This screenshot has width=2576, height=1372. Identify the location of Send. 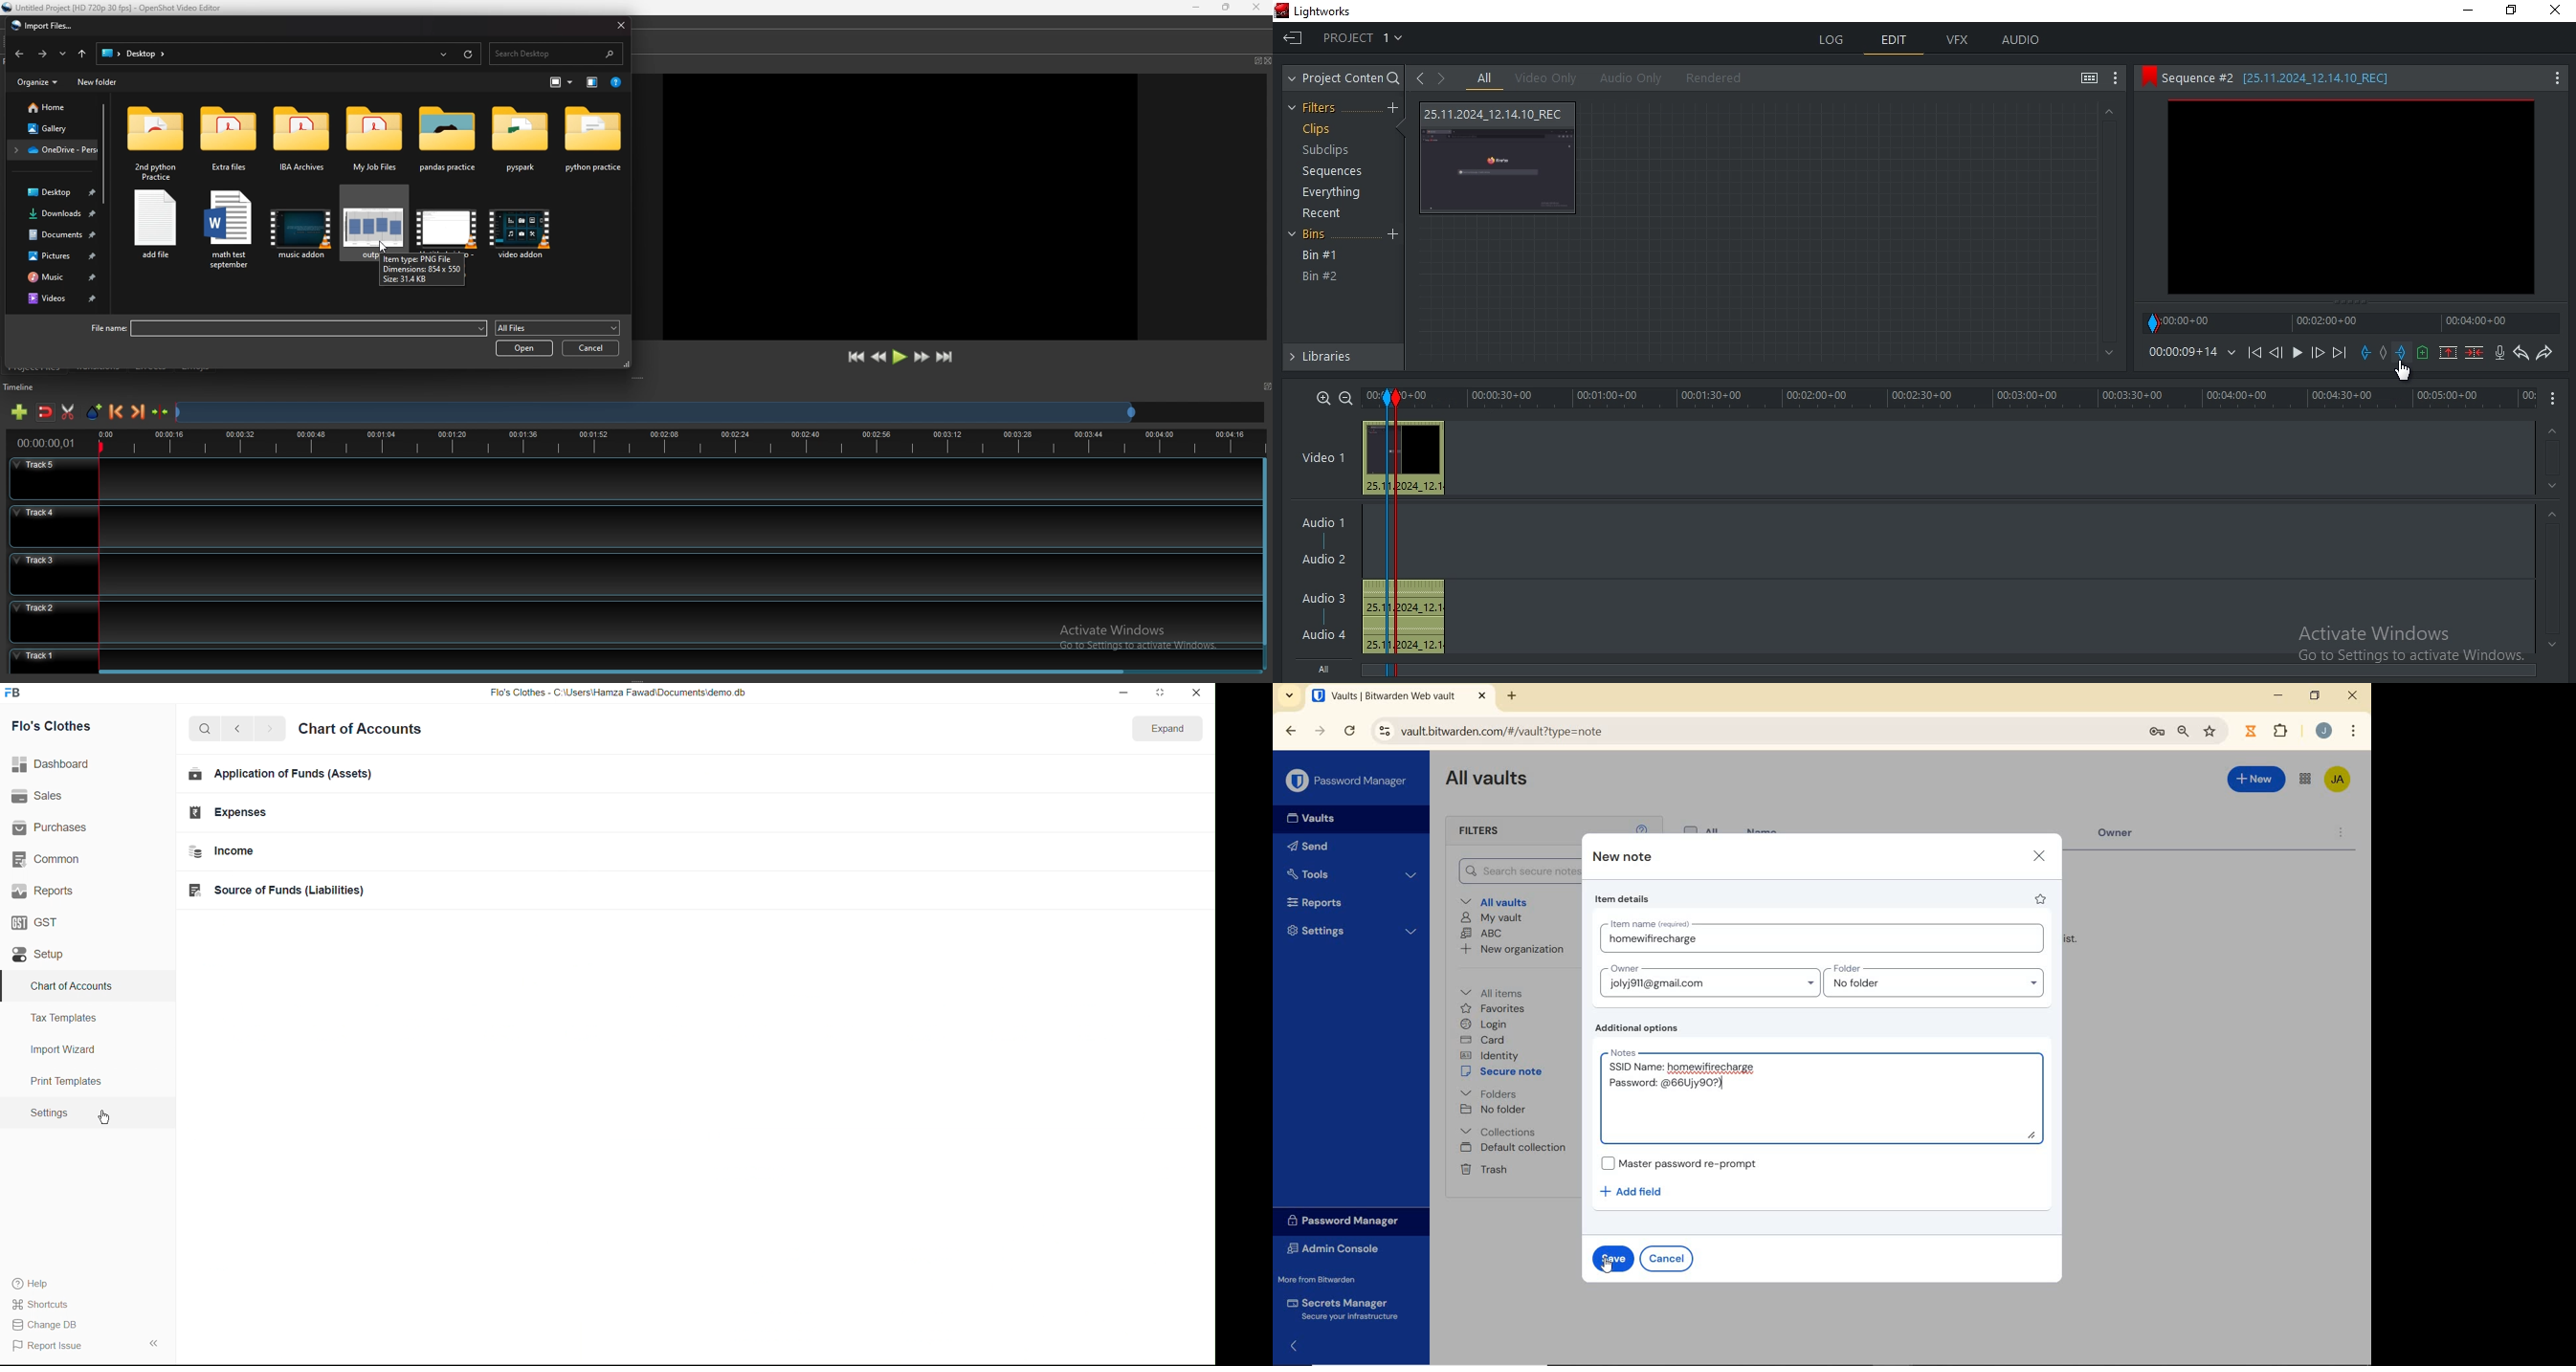
(1312, 845).